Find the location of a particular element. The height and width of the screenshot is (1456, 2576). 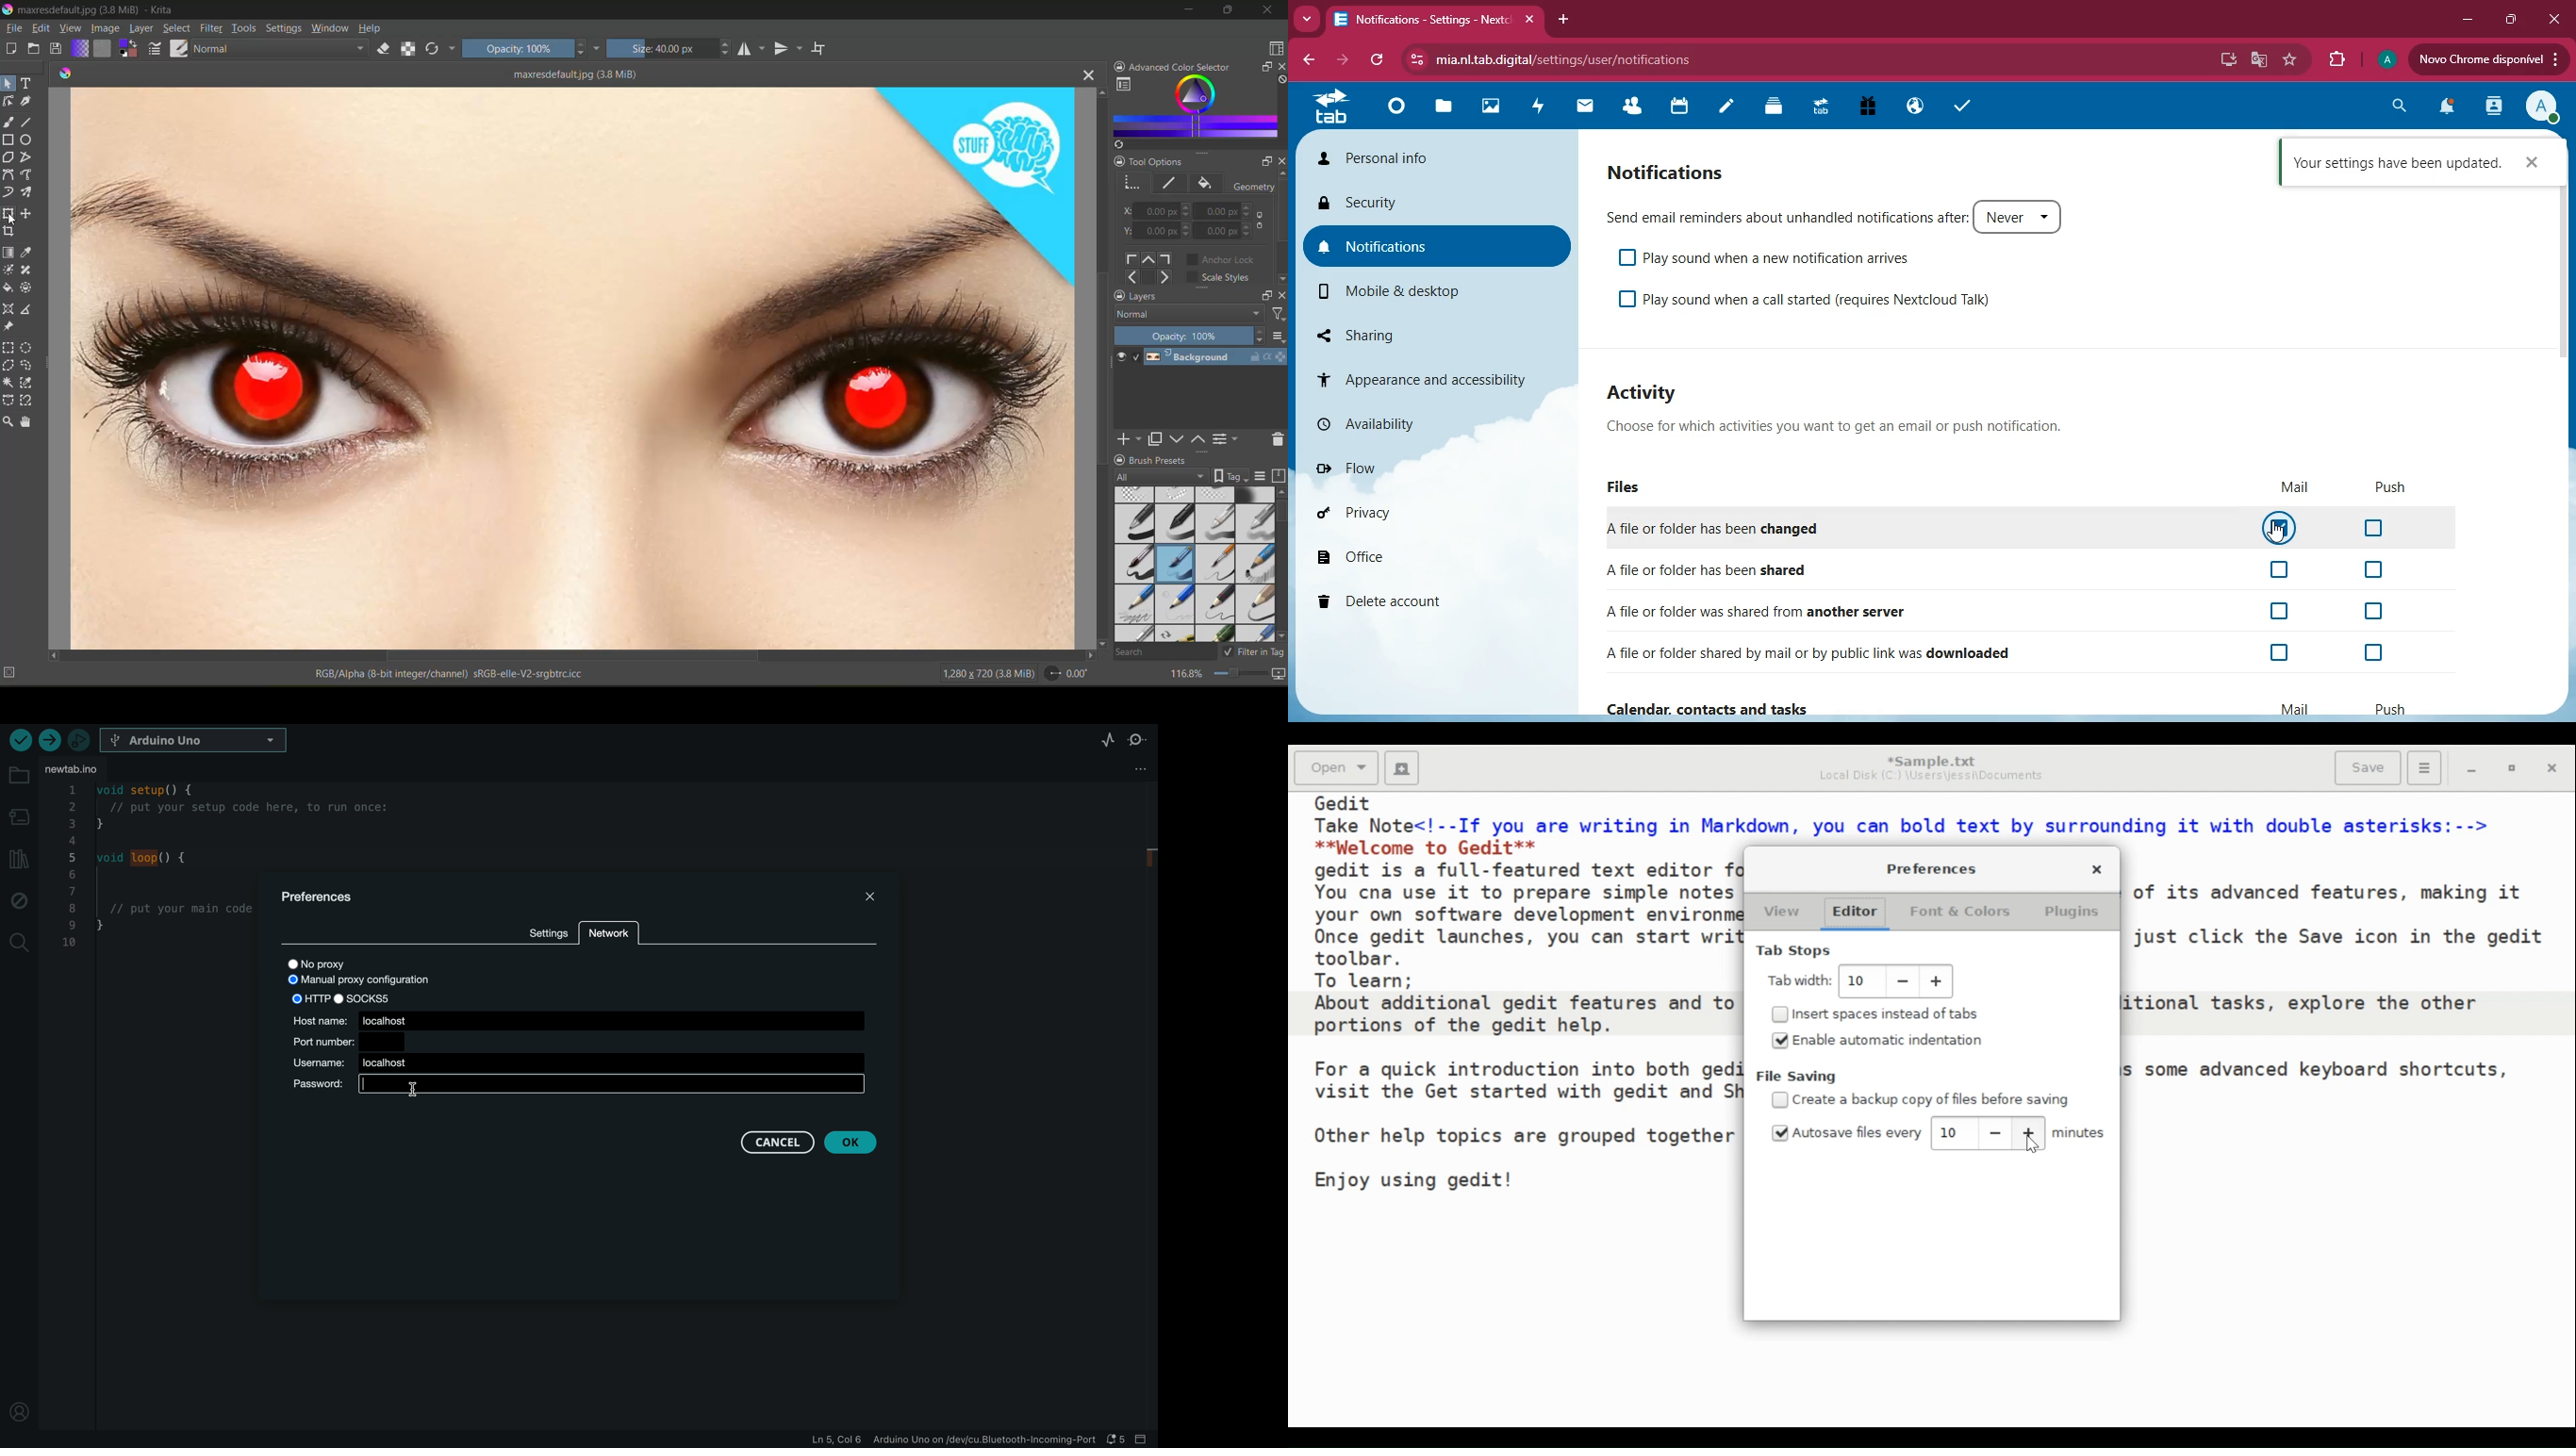

rotate is located at coordinates (1068, 674).